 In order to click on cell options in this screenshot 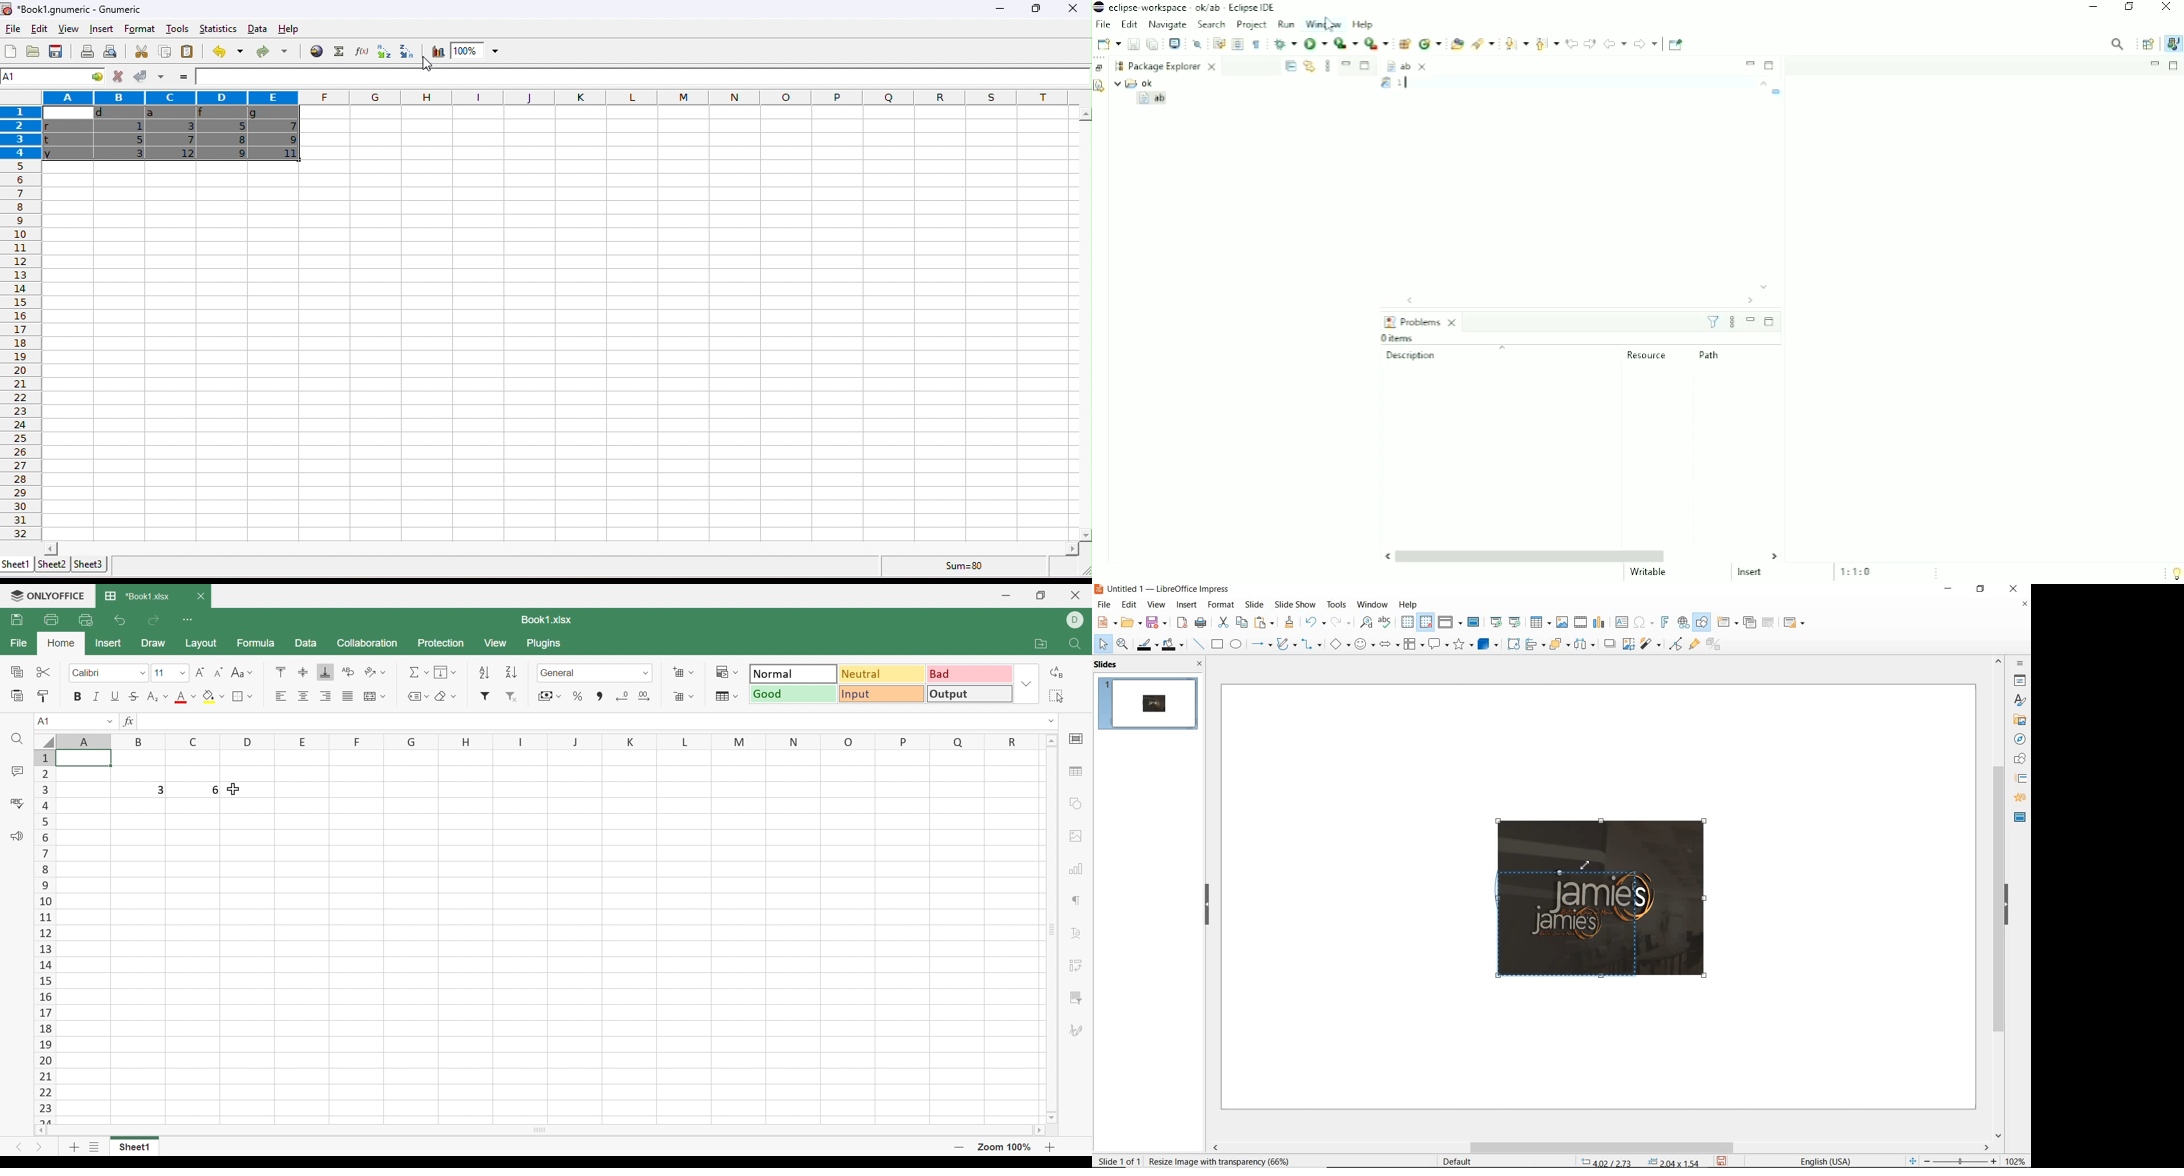, I will do `click(94, 77)`.